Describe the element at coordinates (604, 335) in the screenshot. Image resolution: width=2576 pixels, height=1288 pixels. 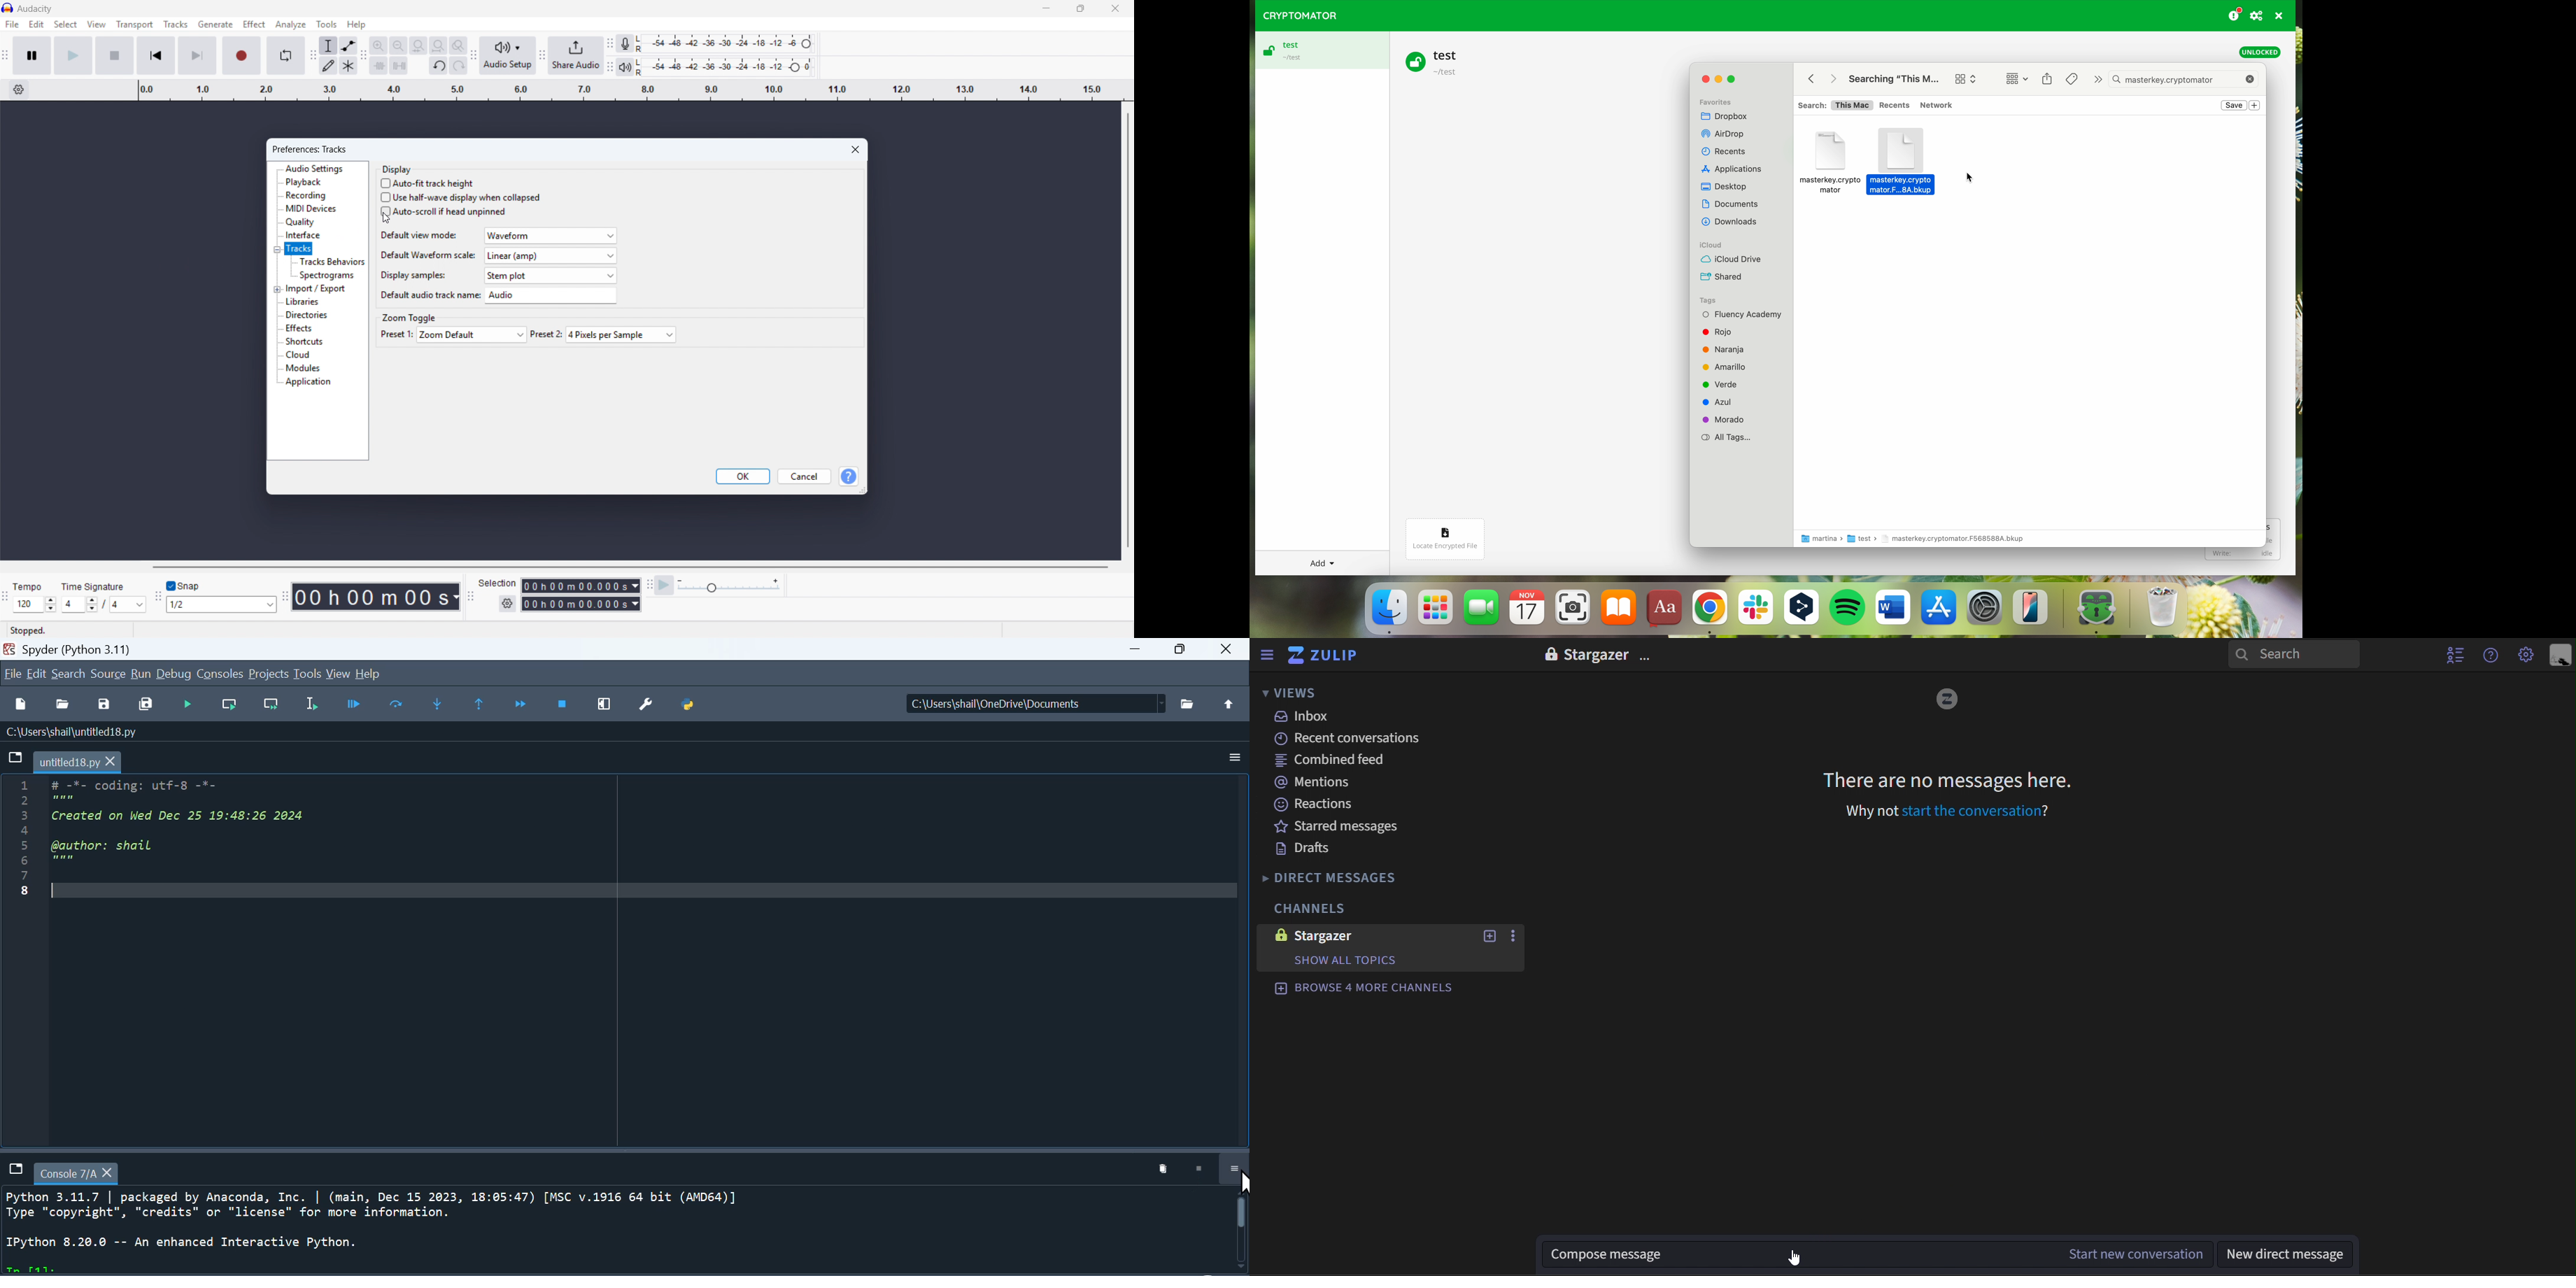
I see `set preset 2` at that location.